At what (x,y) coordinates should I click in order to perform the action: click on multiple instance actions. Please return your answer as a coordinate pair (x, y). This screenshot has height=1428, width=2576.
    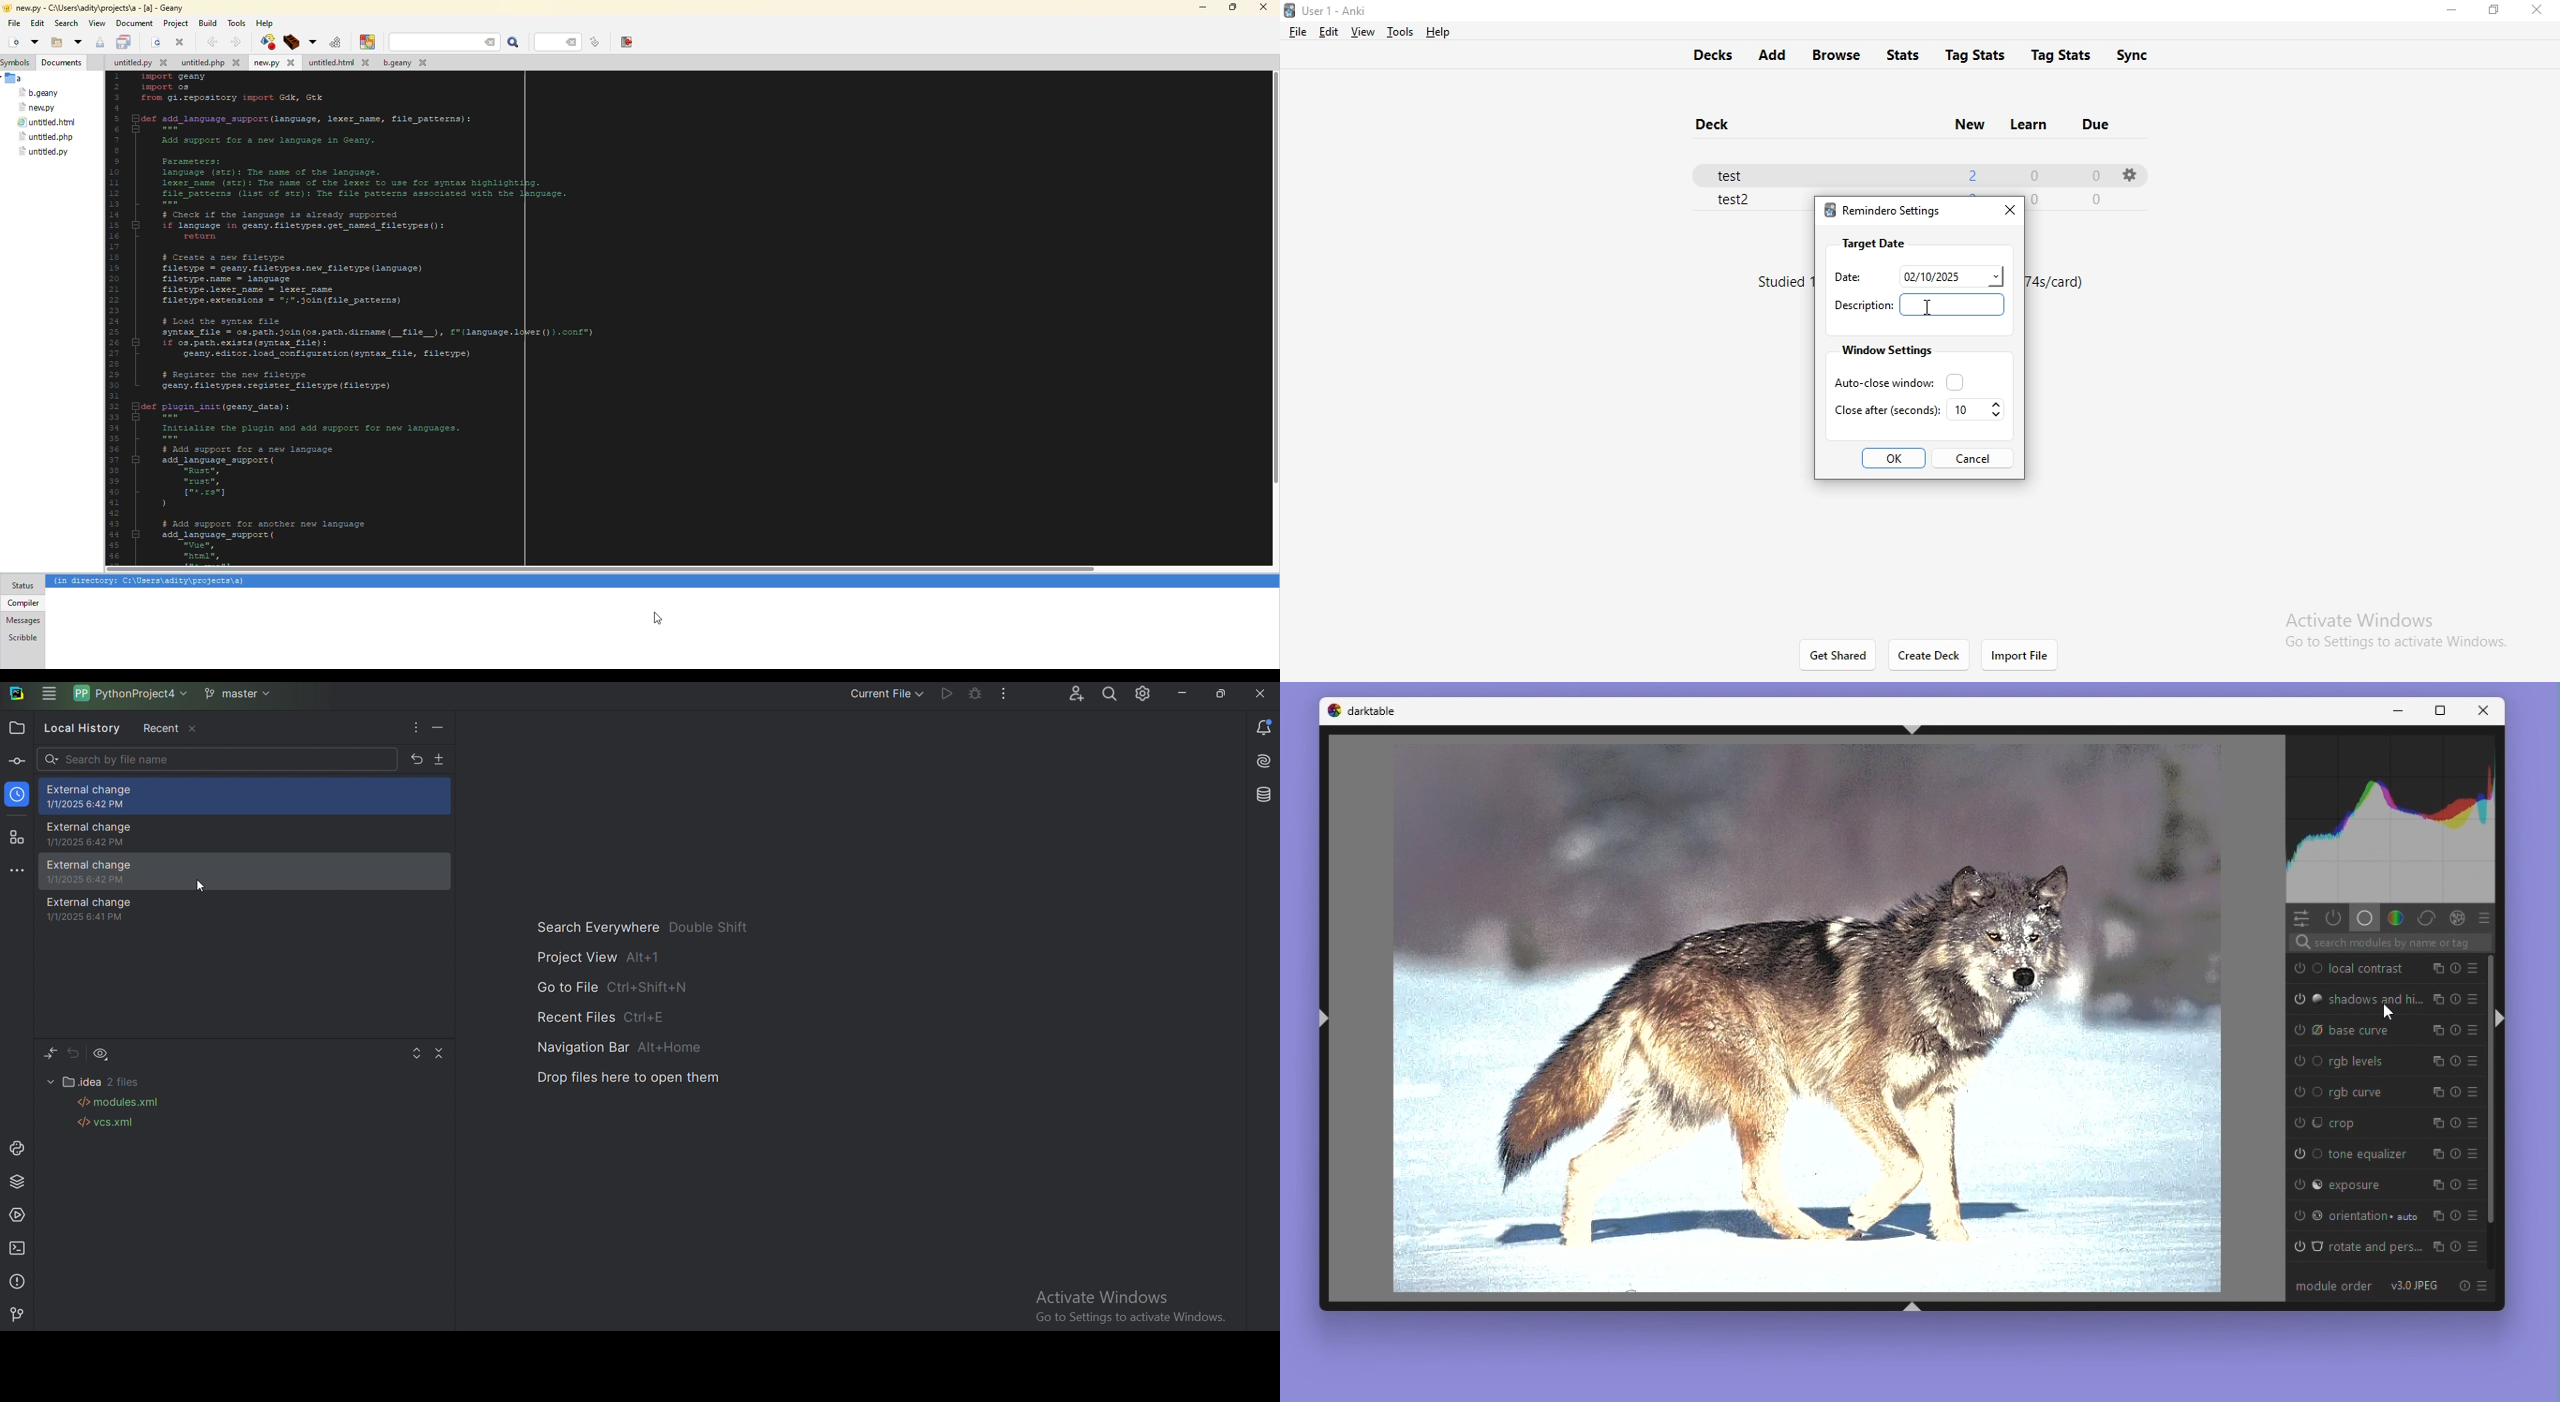
    Looking at the image, I should click on (2437, 1154).